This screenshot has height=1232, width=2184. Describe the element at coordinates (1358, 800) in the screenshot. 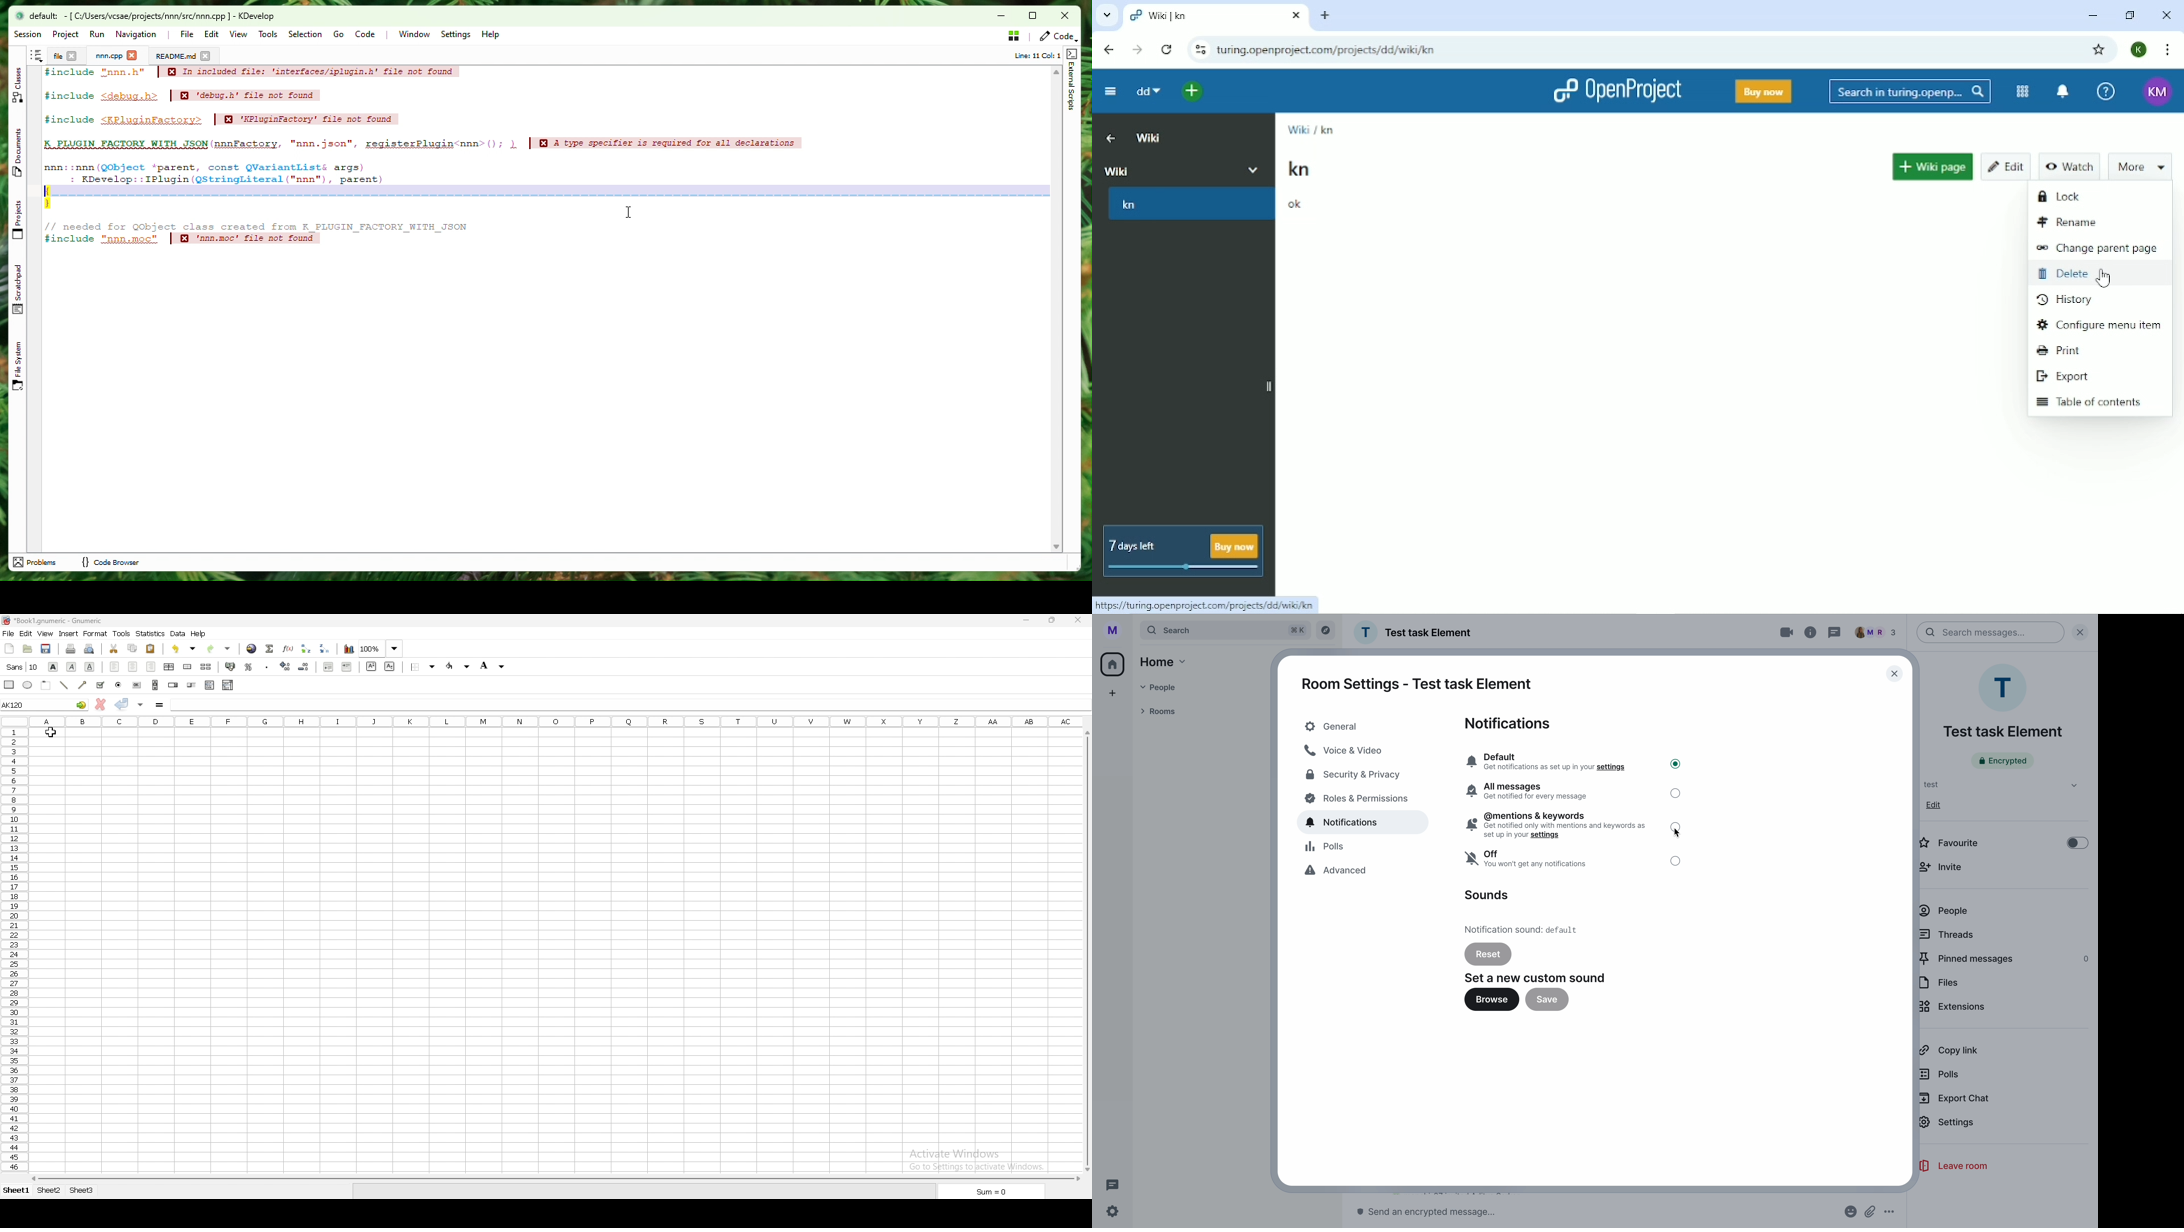

I see `poles and permissions` at that location.